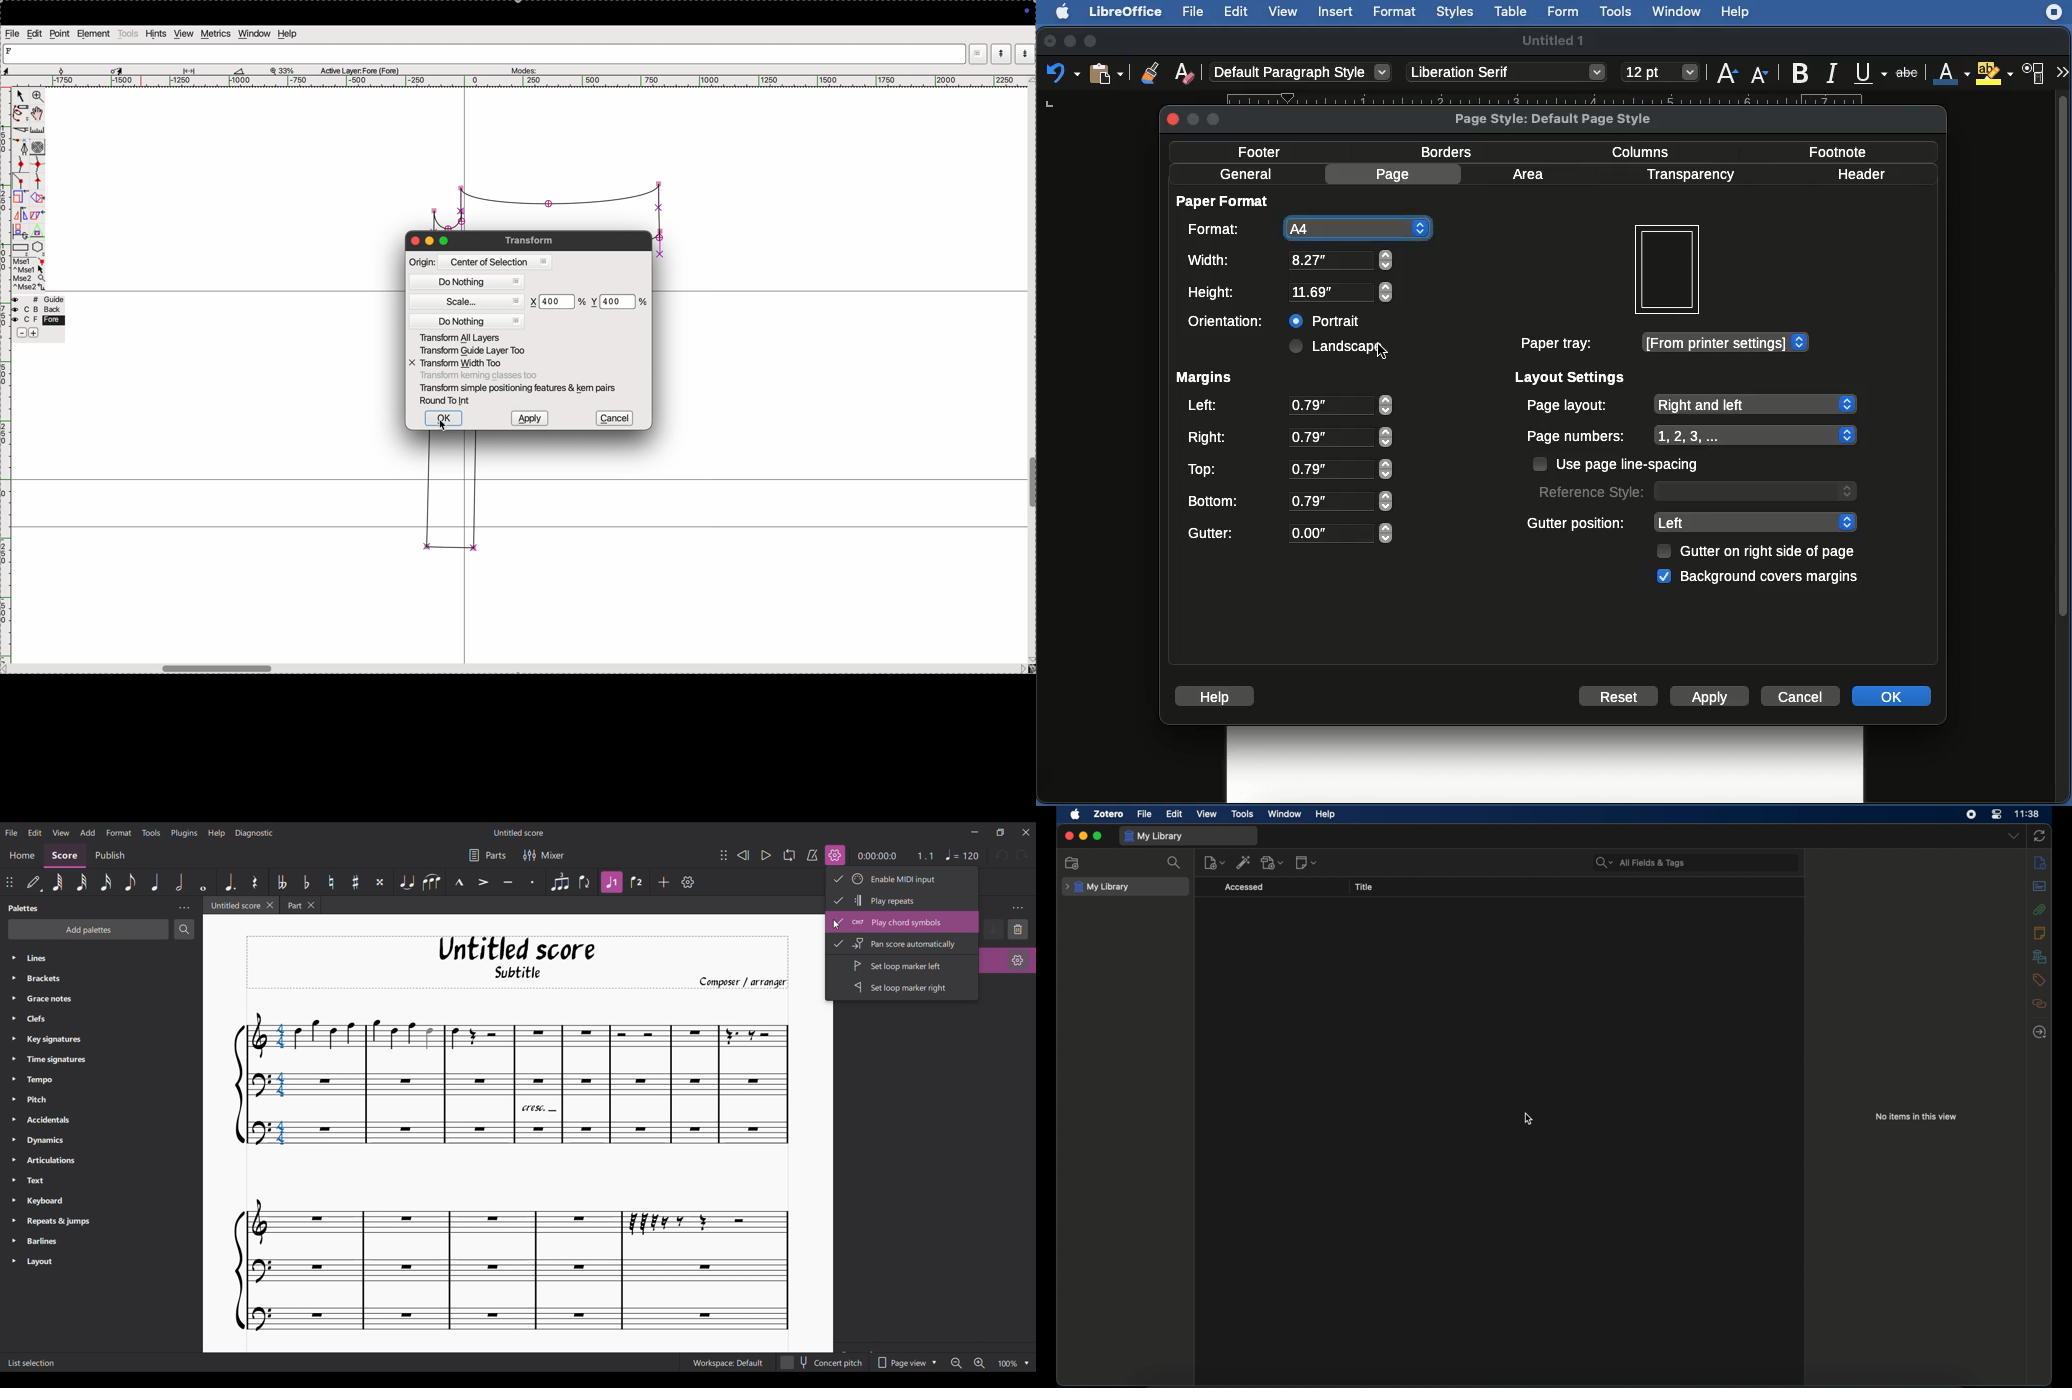 The height and width of the screenshot is (1400, 2072). I want to click on Palette title, so click(23, 909).